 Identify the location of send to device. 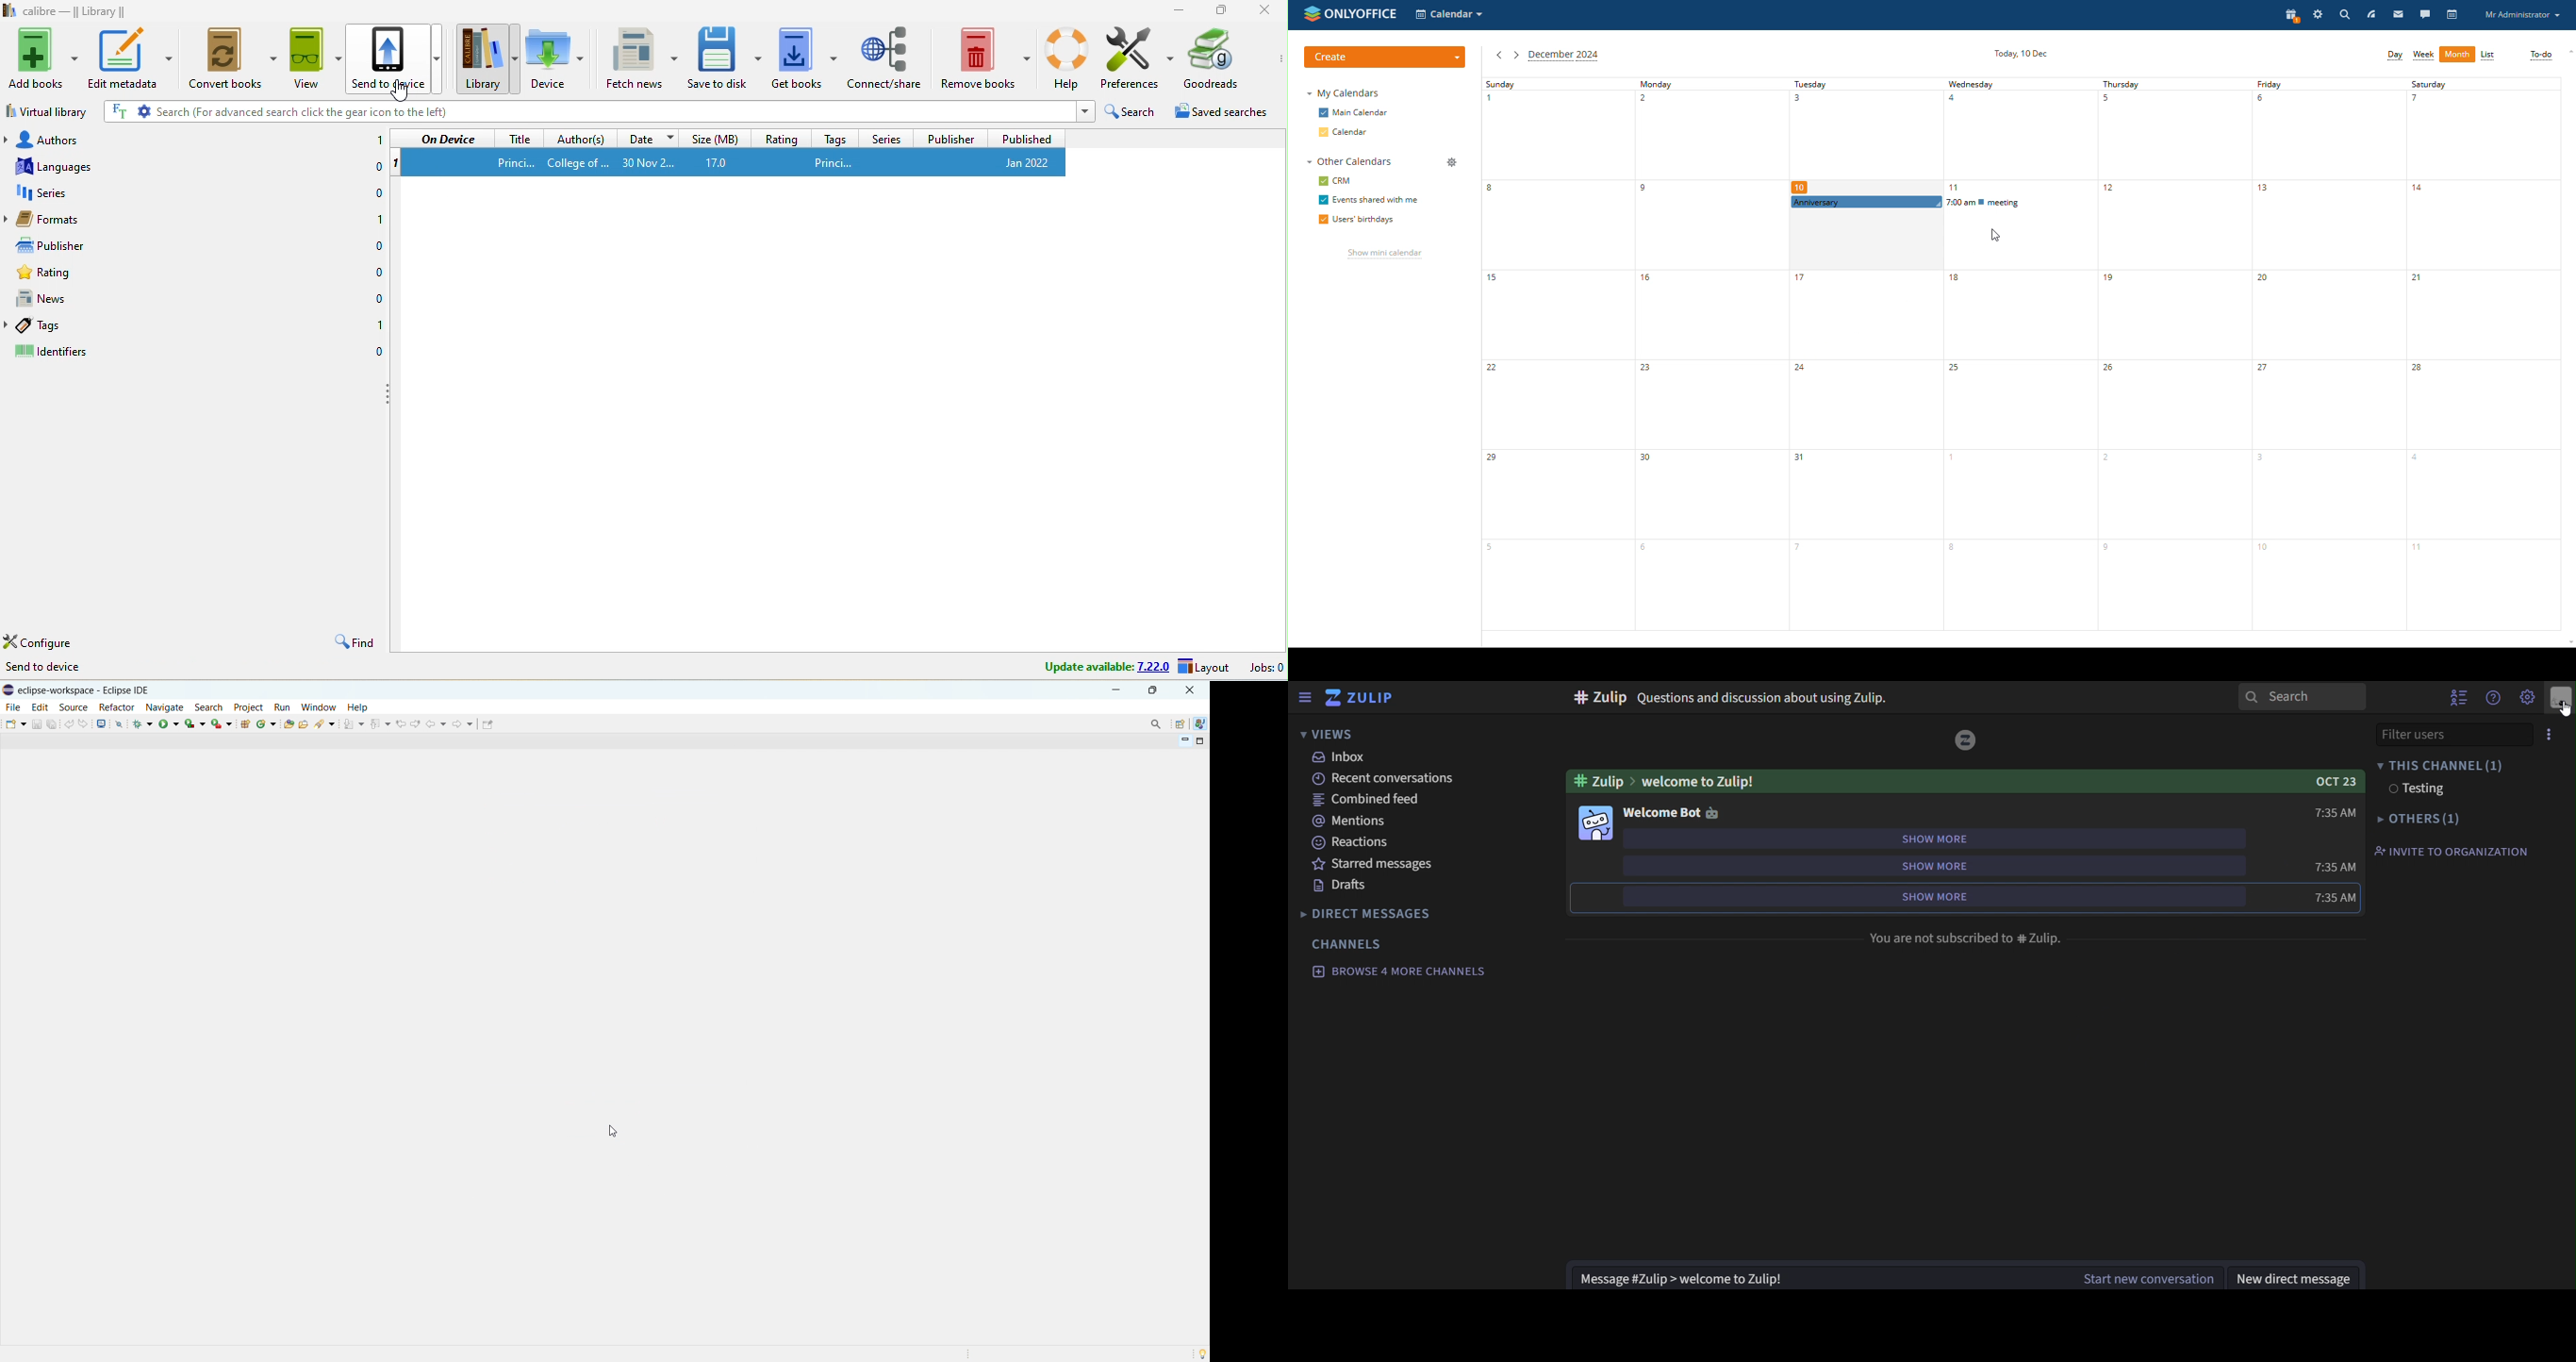
(394, 59).